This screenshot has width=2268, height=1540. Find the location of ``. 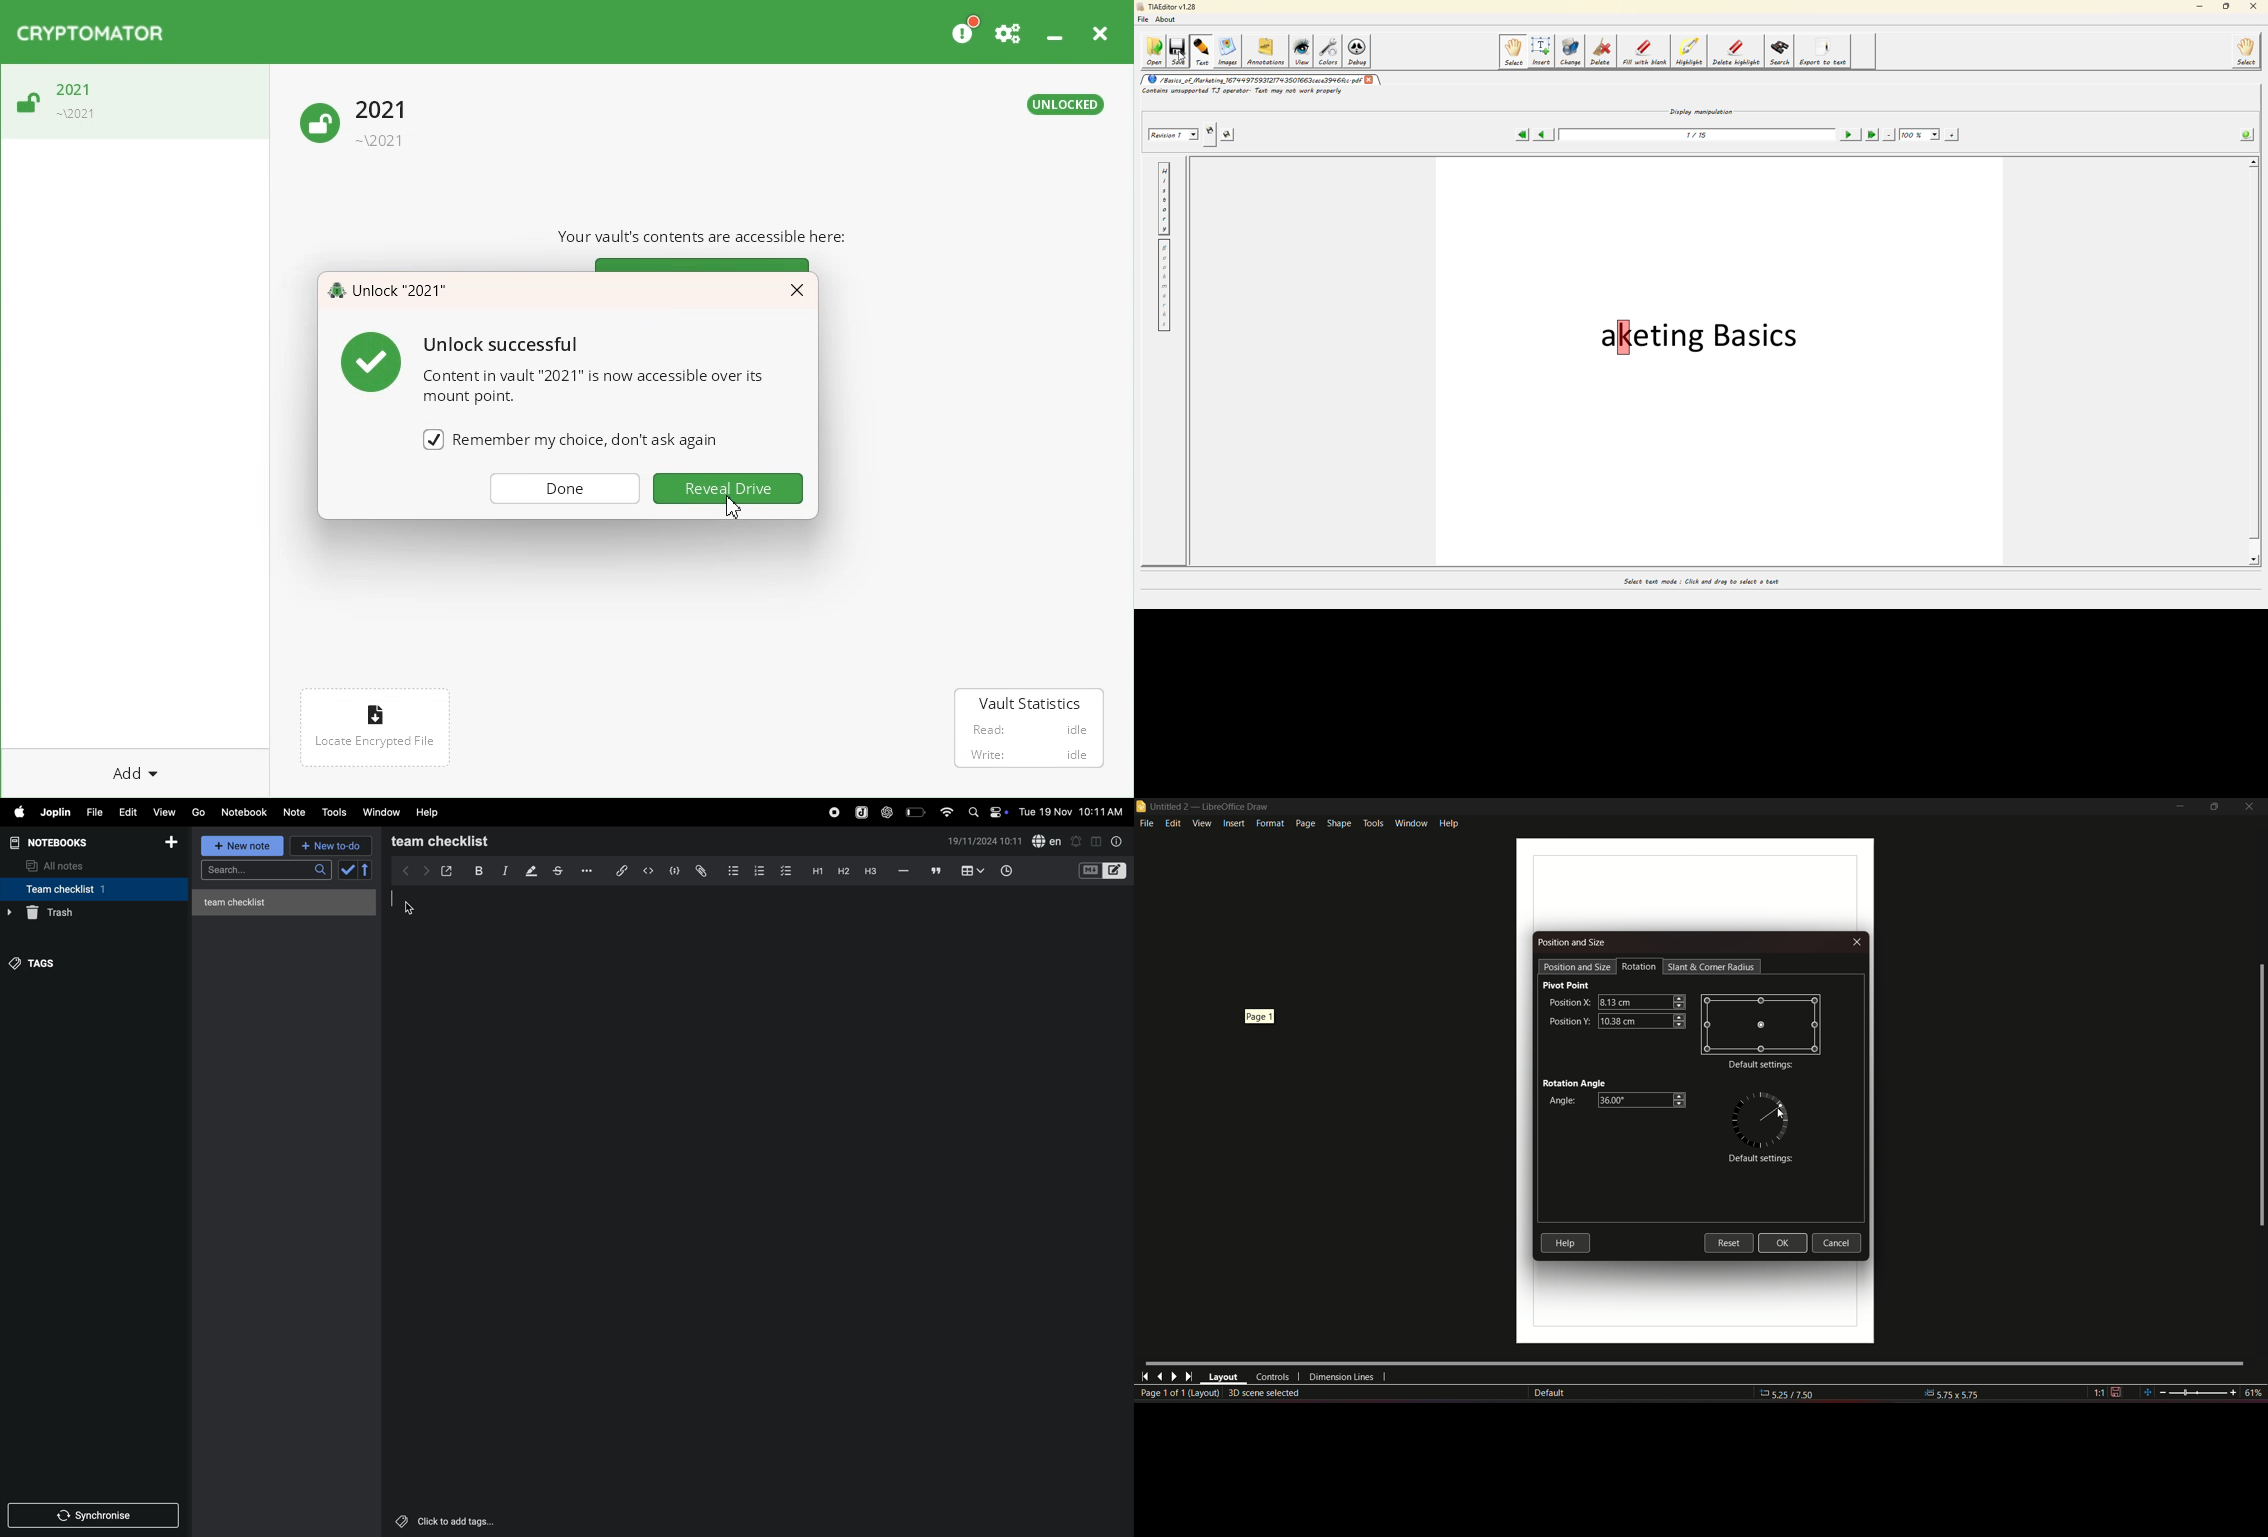

 is located at coordinates (457, 1522).